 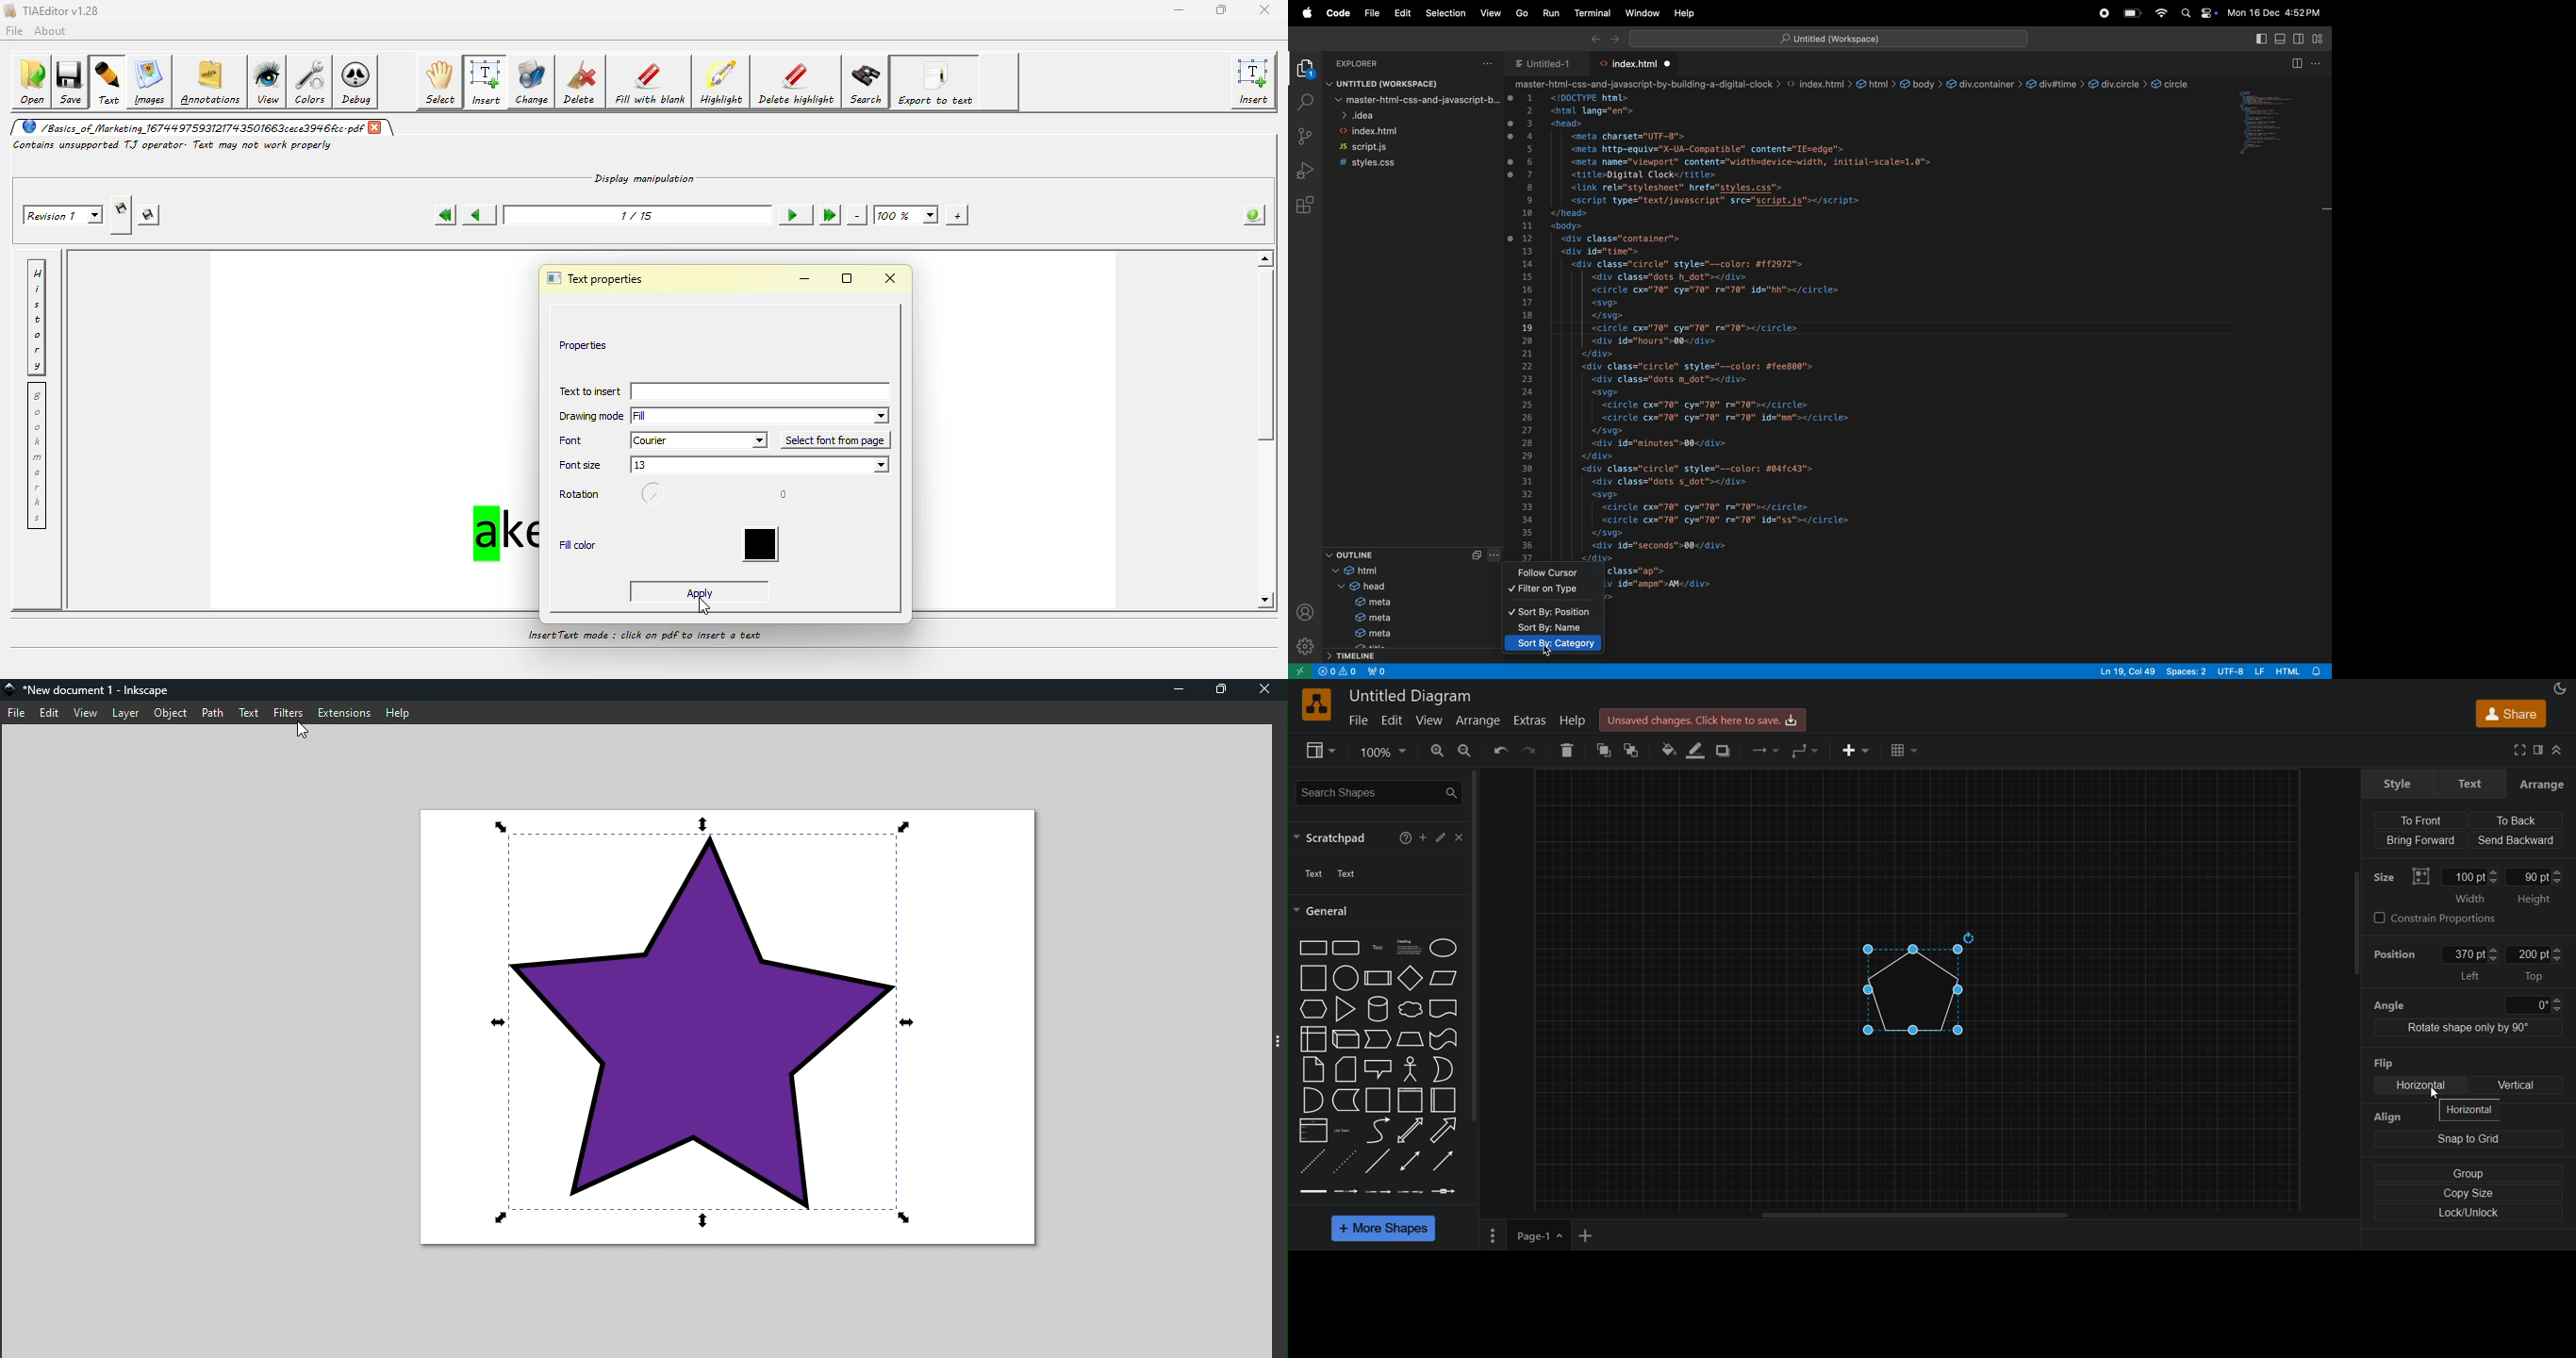 I want to click on explorer, so click(x=1303, y=69).